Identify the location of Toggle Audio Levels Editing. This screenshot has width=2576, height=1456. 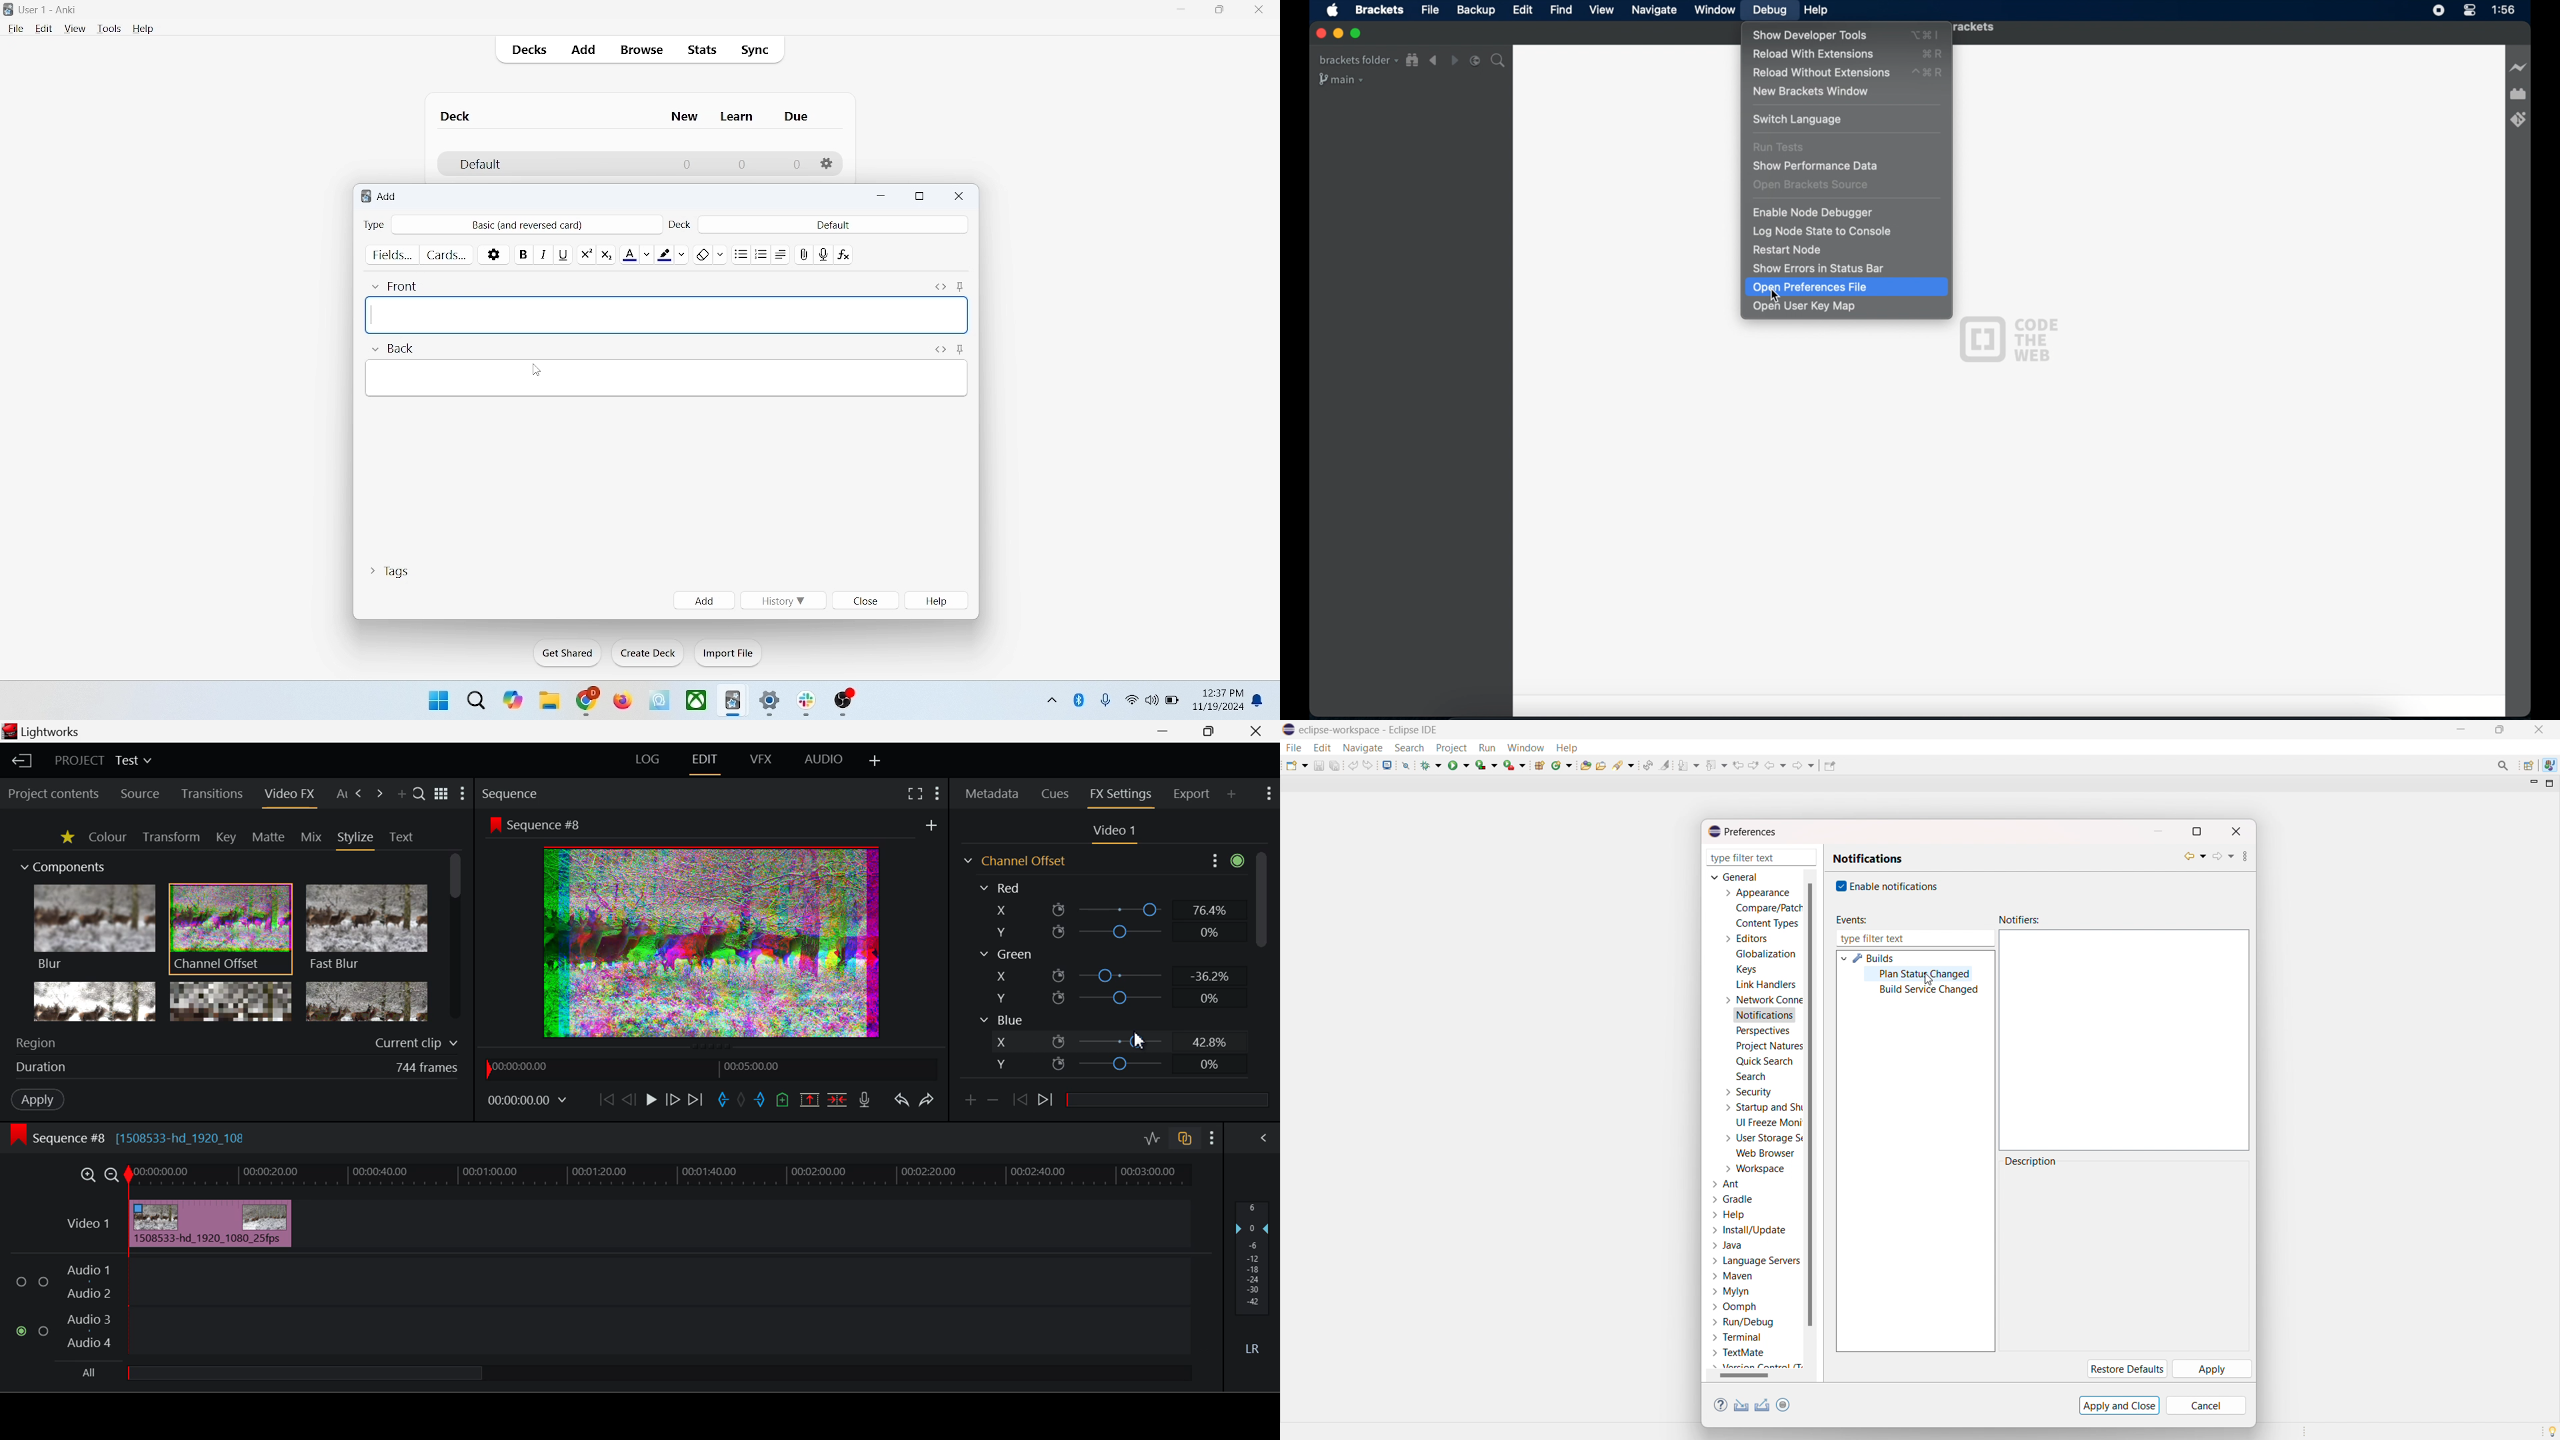
(1153, 1139).